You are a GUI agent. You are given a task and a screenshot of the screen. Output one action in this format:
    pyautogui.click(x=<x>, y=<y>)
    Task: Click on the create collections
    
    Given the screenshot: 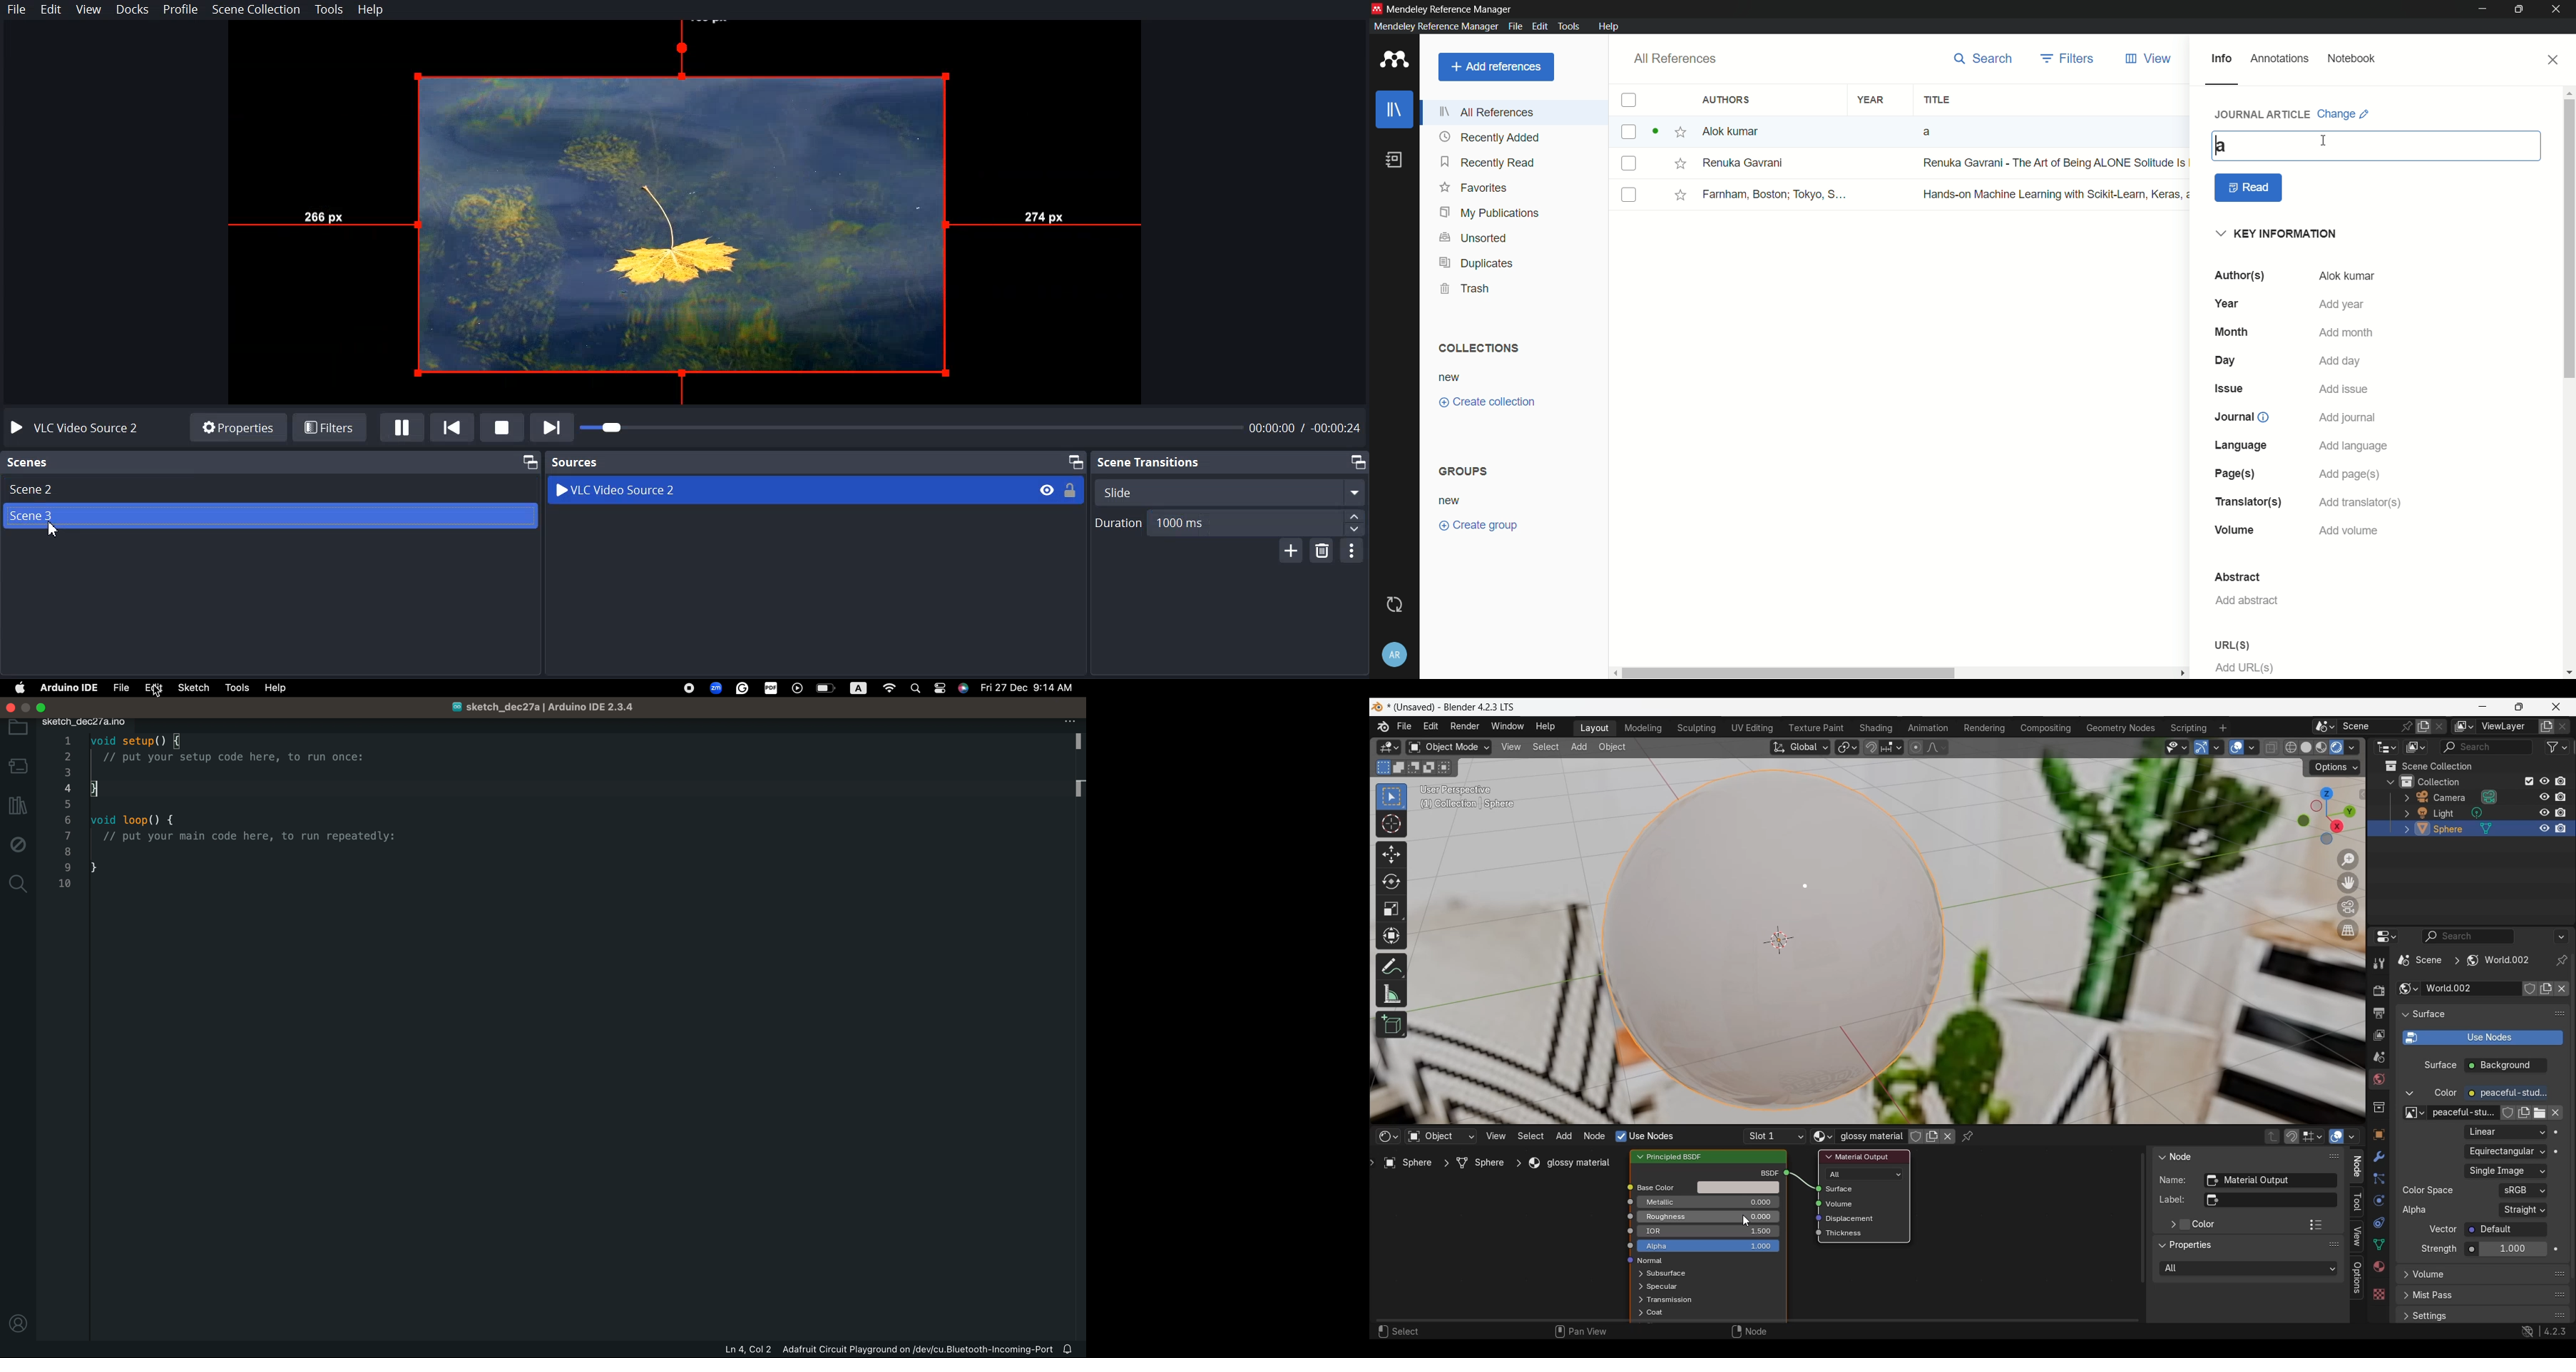 What is the action you would take?
    pyautogui.click(x=1487, y=402)
    